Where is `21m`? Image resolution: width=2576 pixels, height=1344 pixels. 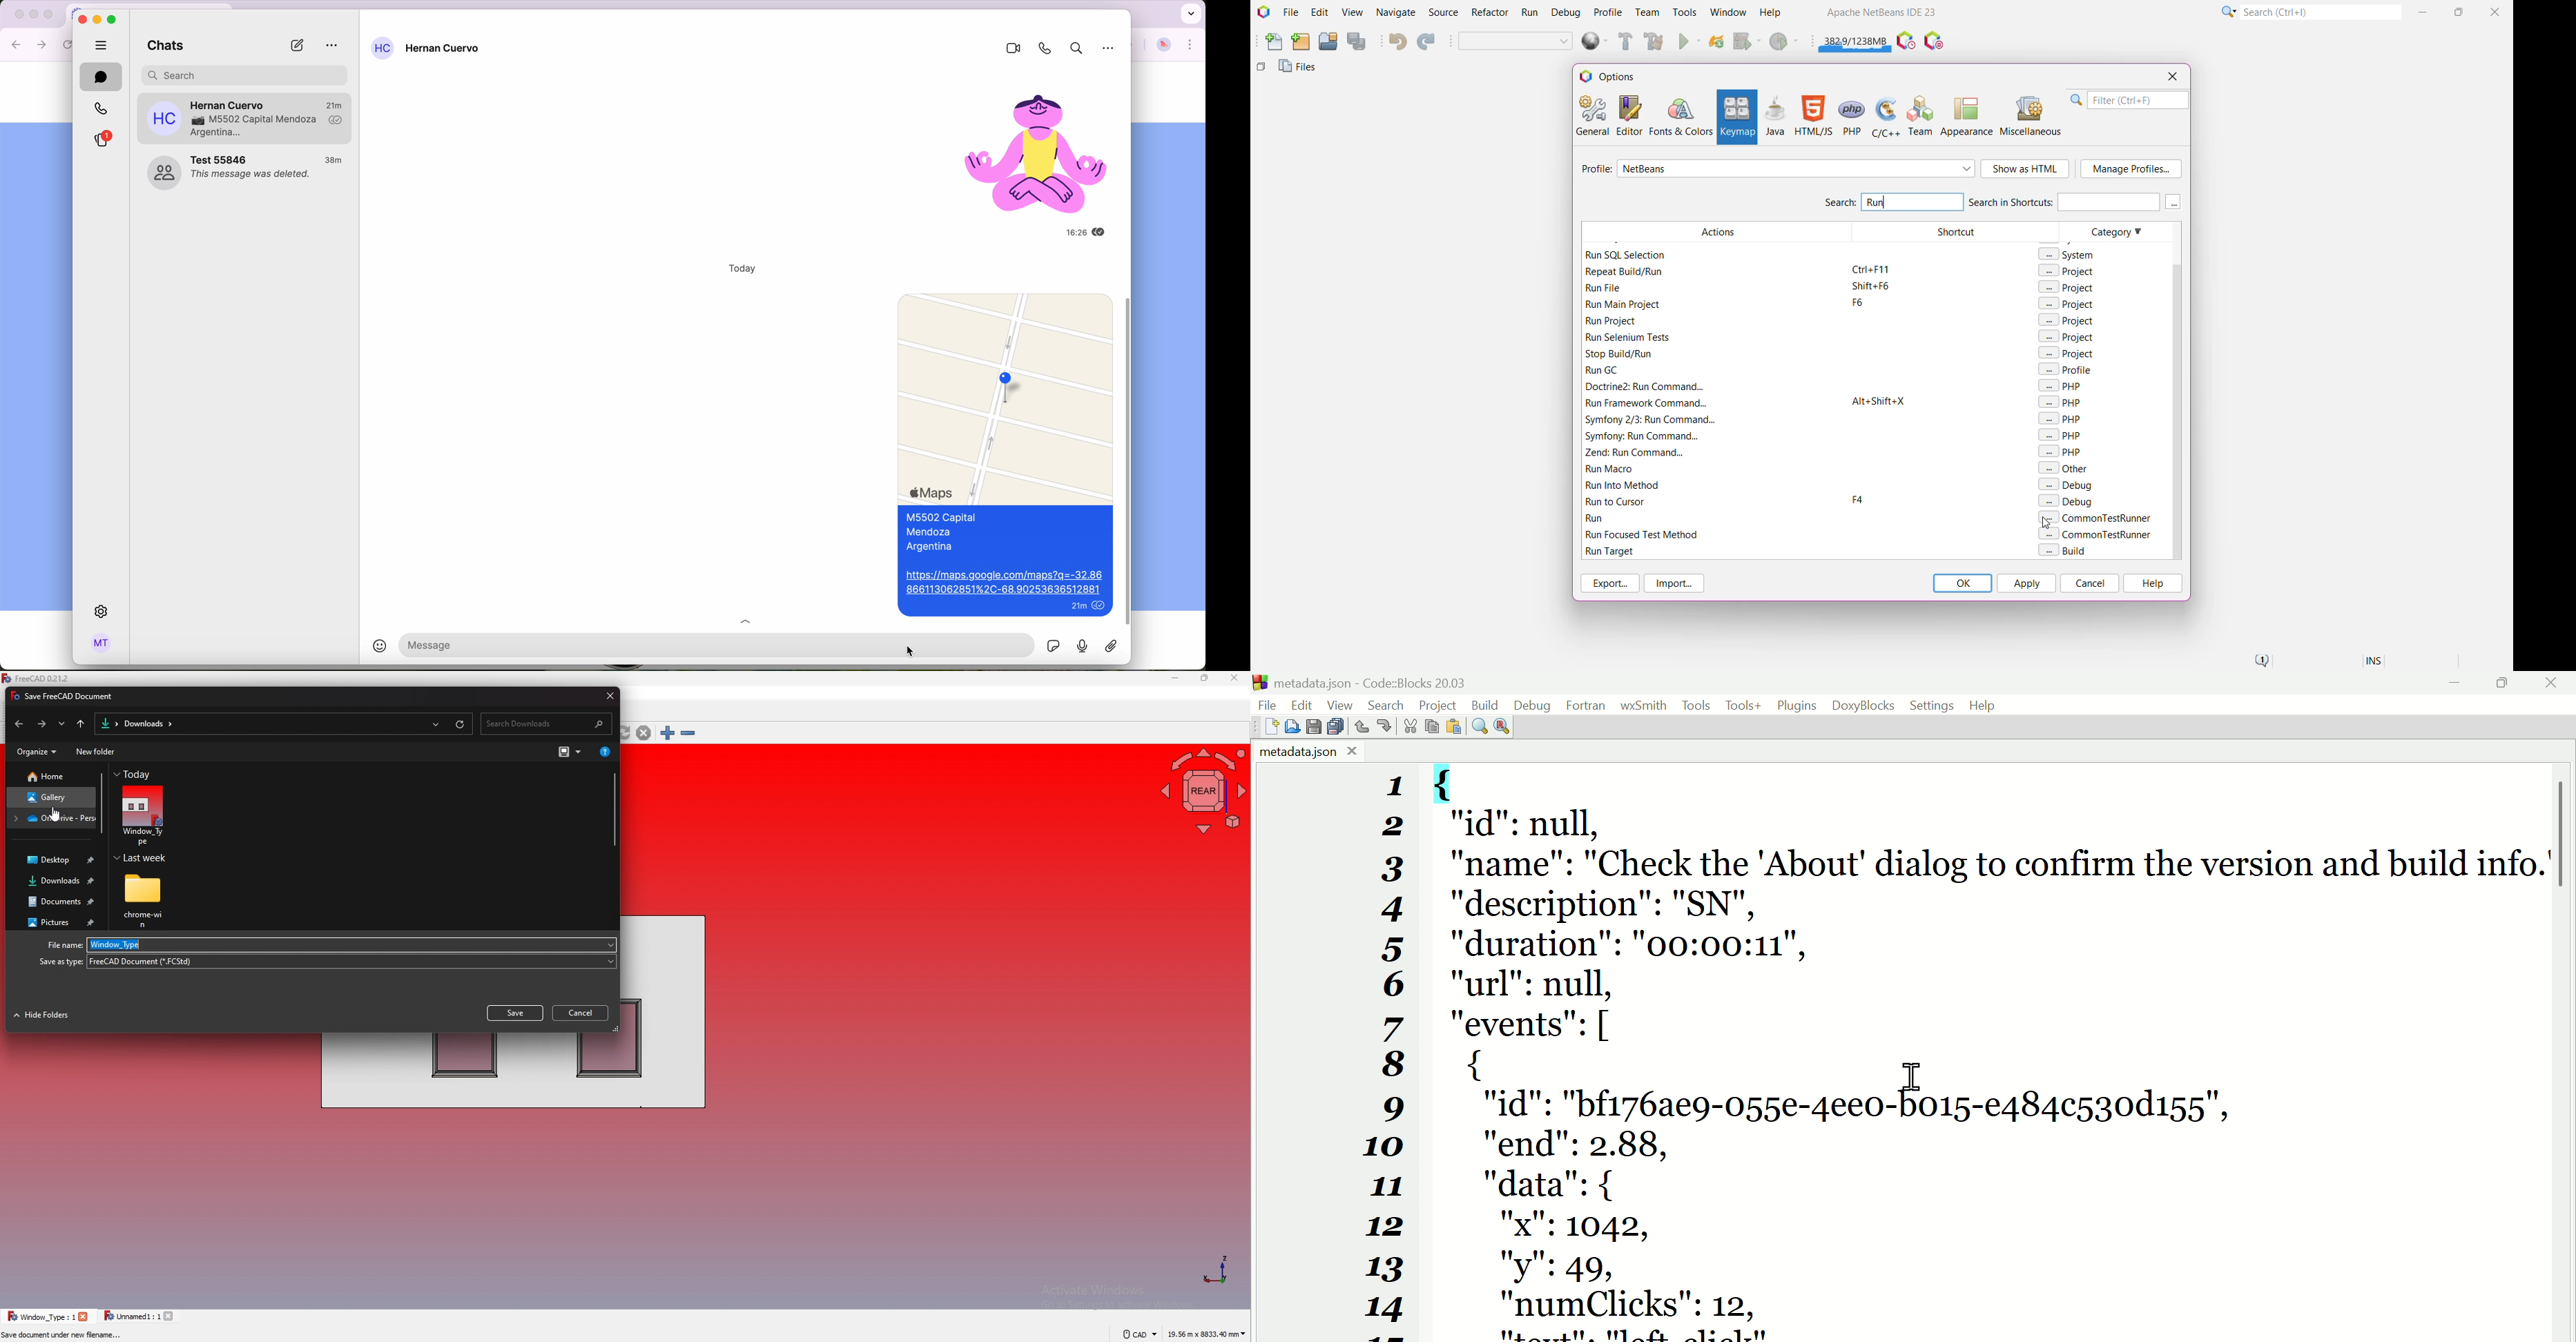
21m is located at coordinates (334, 104).